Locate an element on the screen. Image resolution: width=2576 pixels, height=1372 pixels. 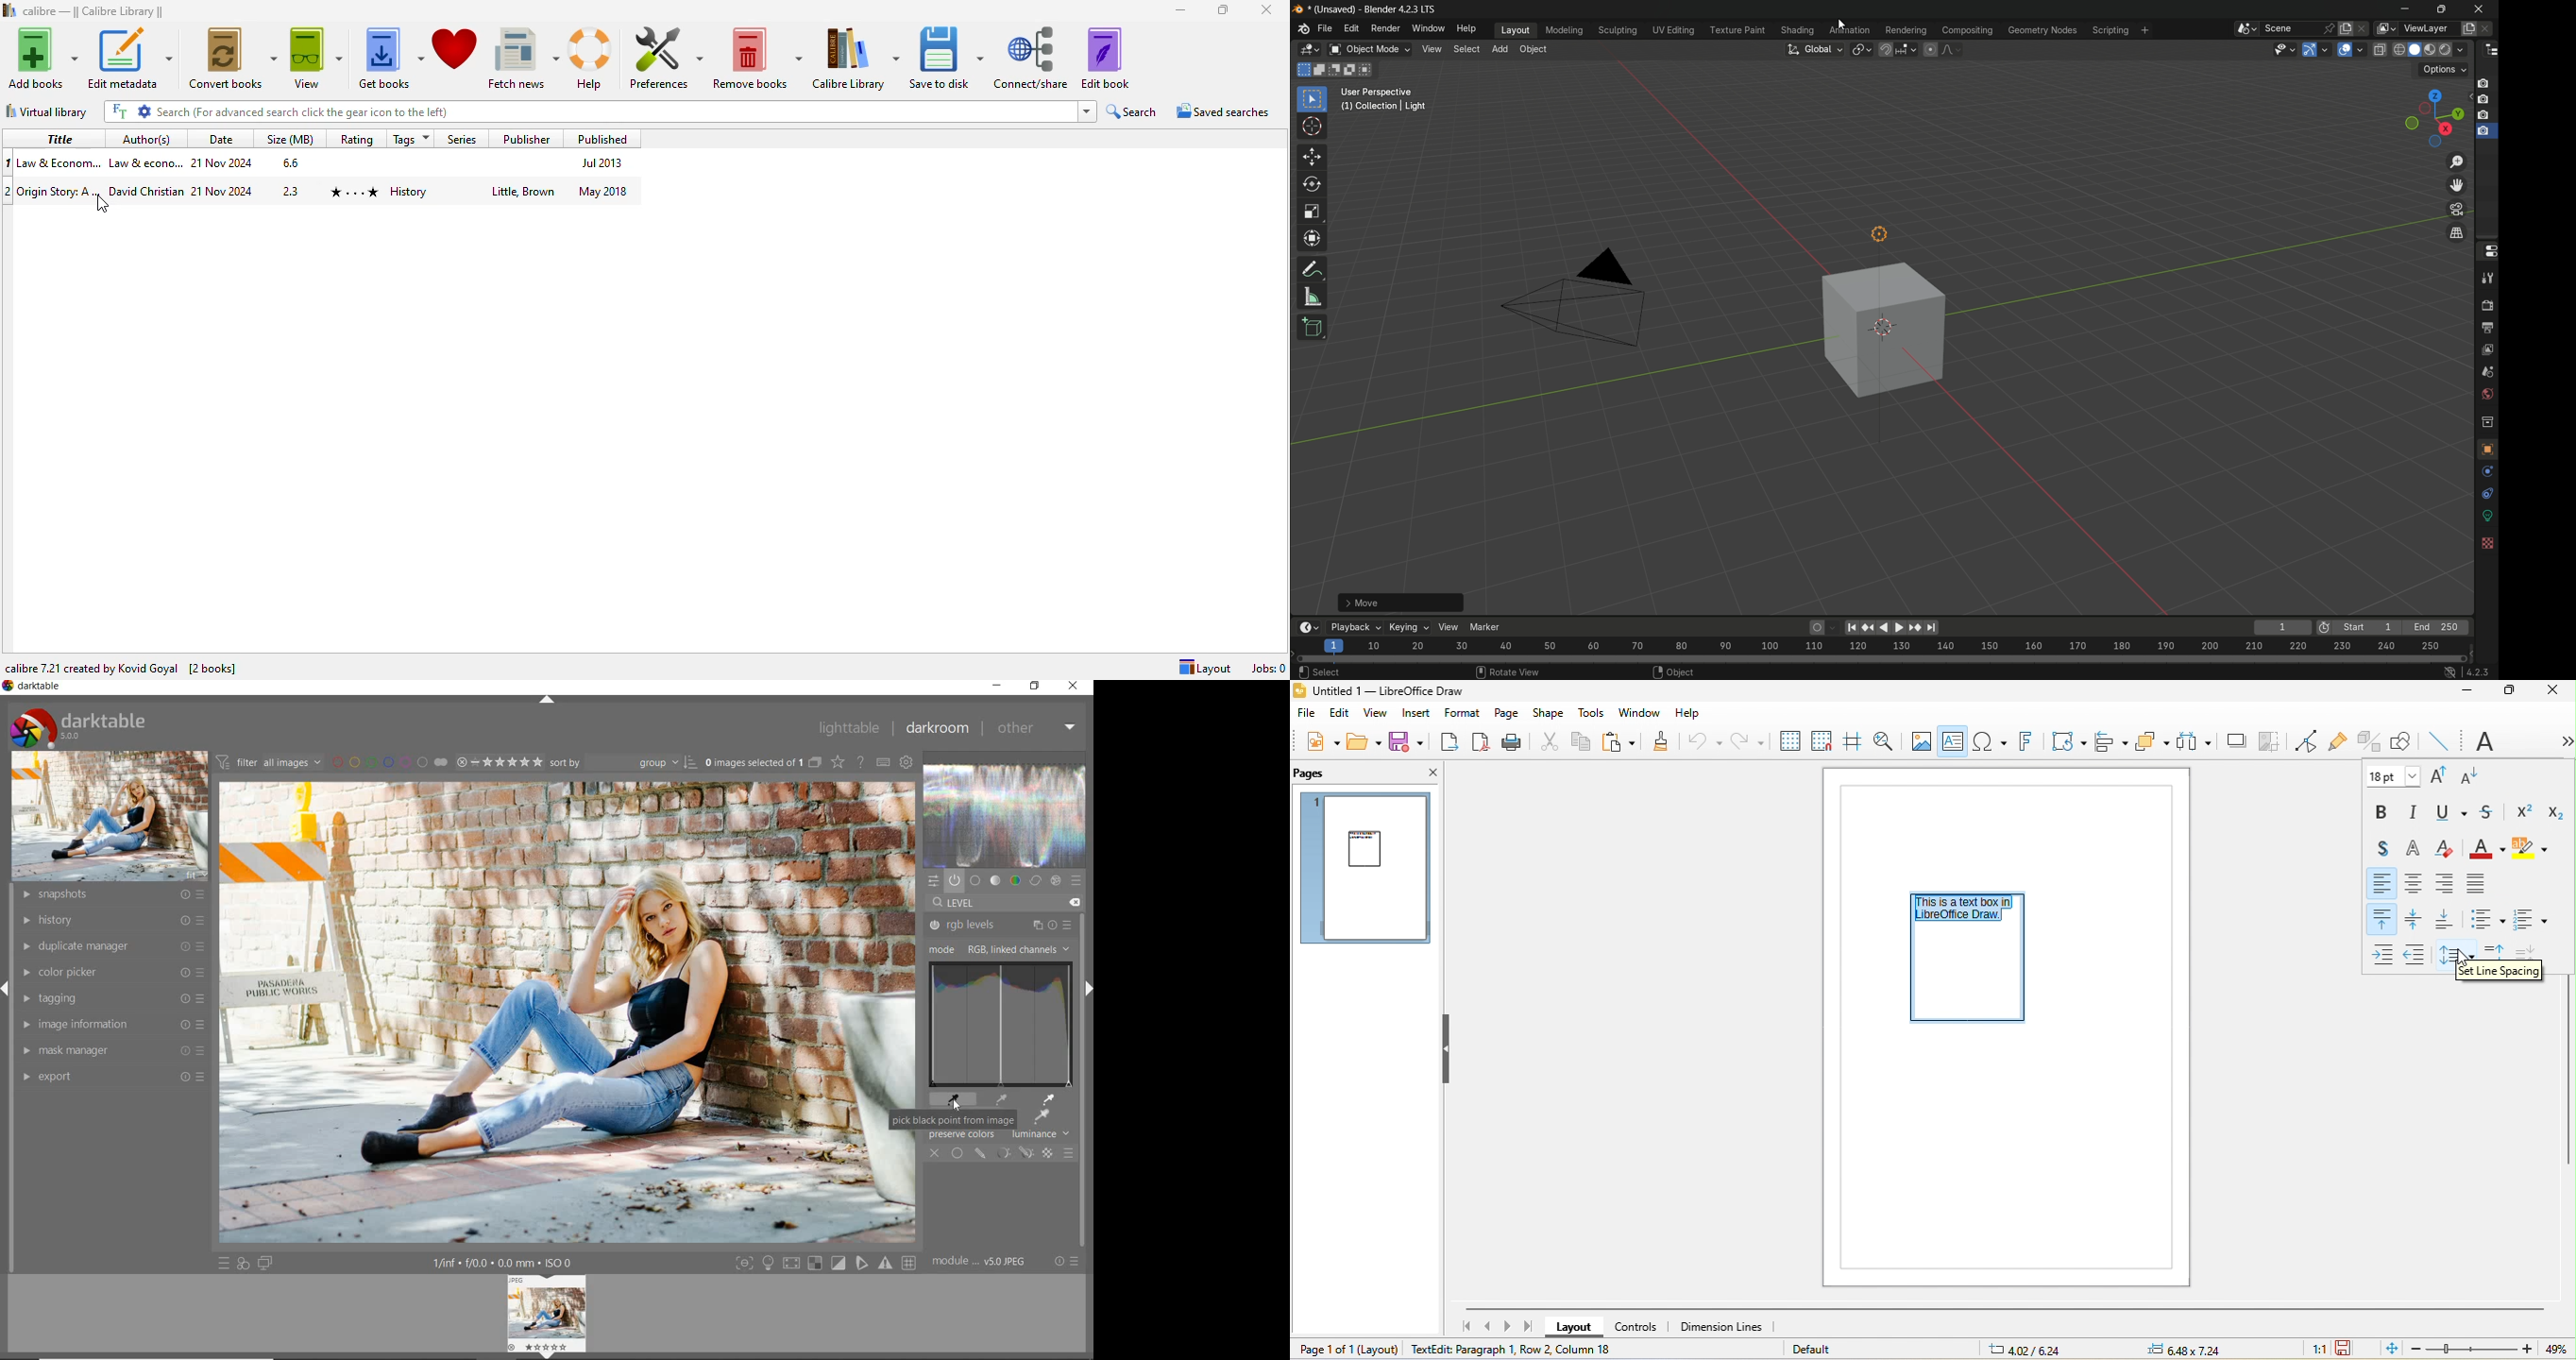
luminance is located at coordinates (1040, 1135).